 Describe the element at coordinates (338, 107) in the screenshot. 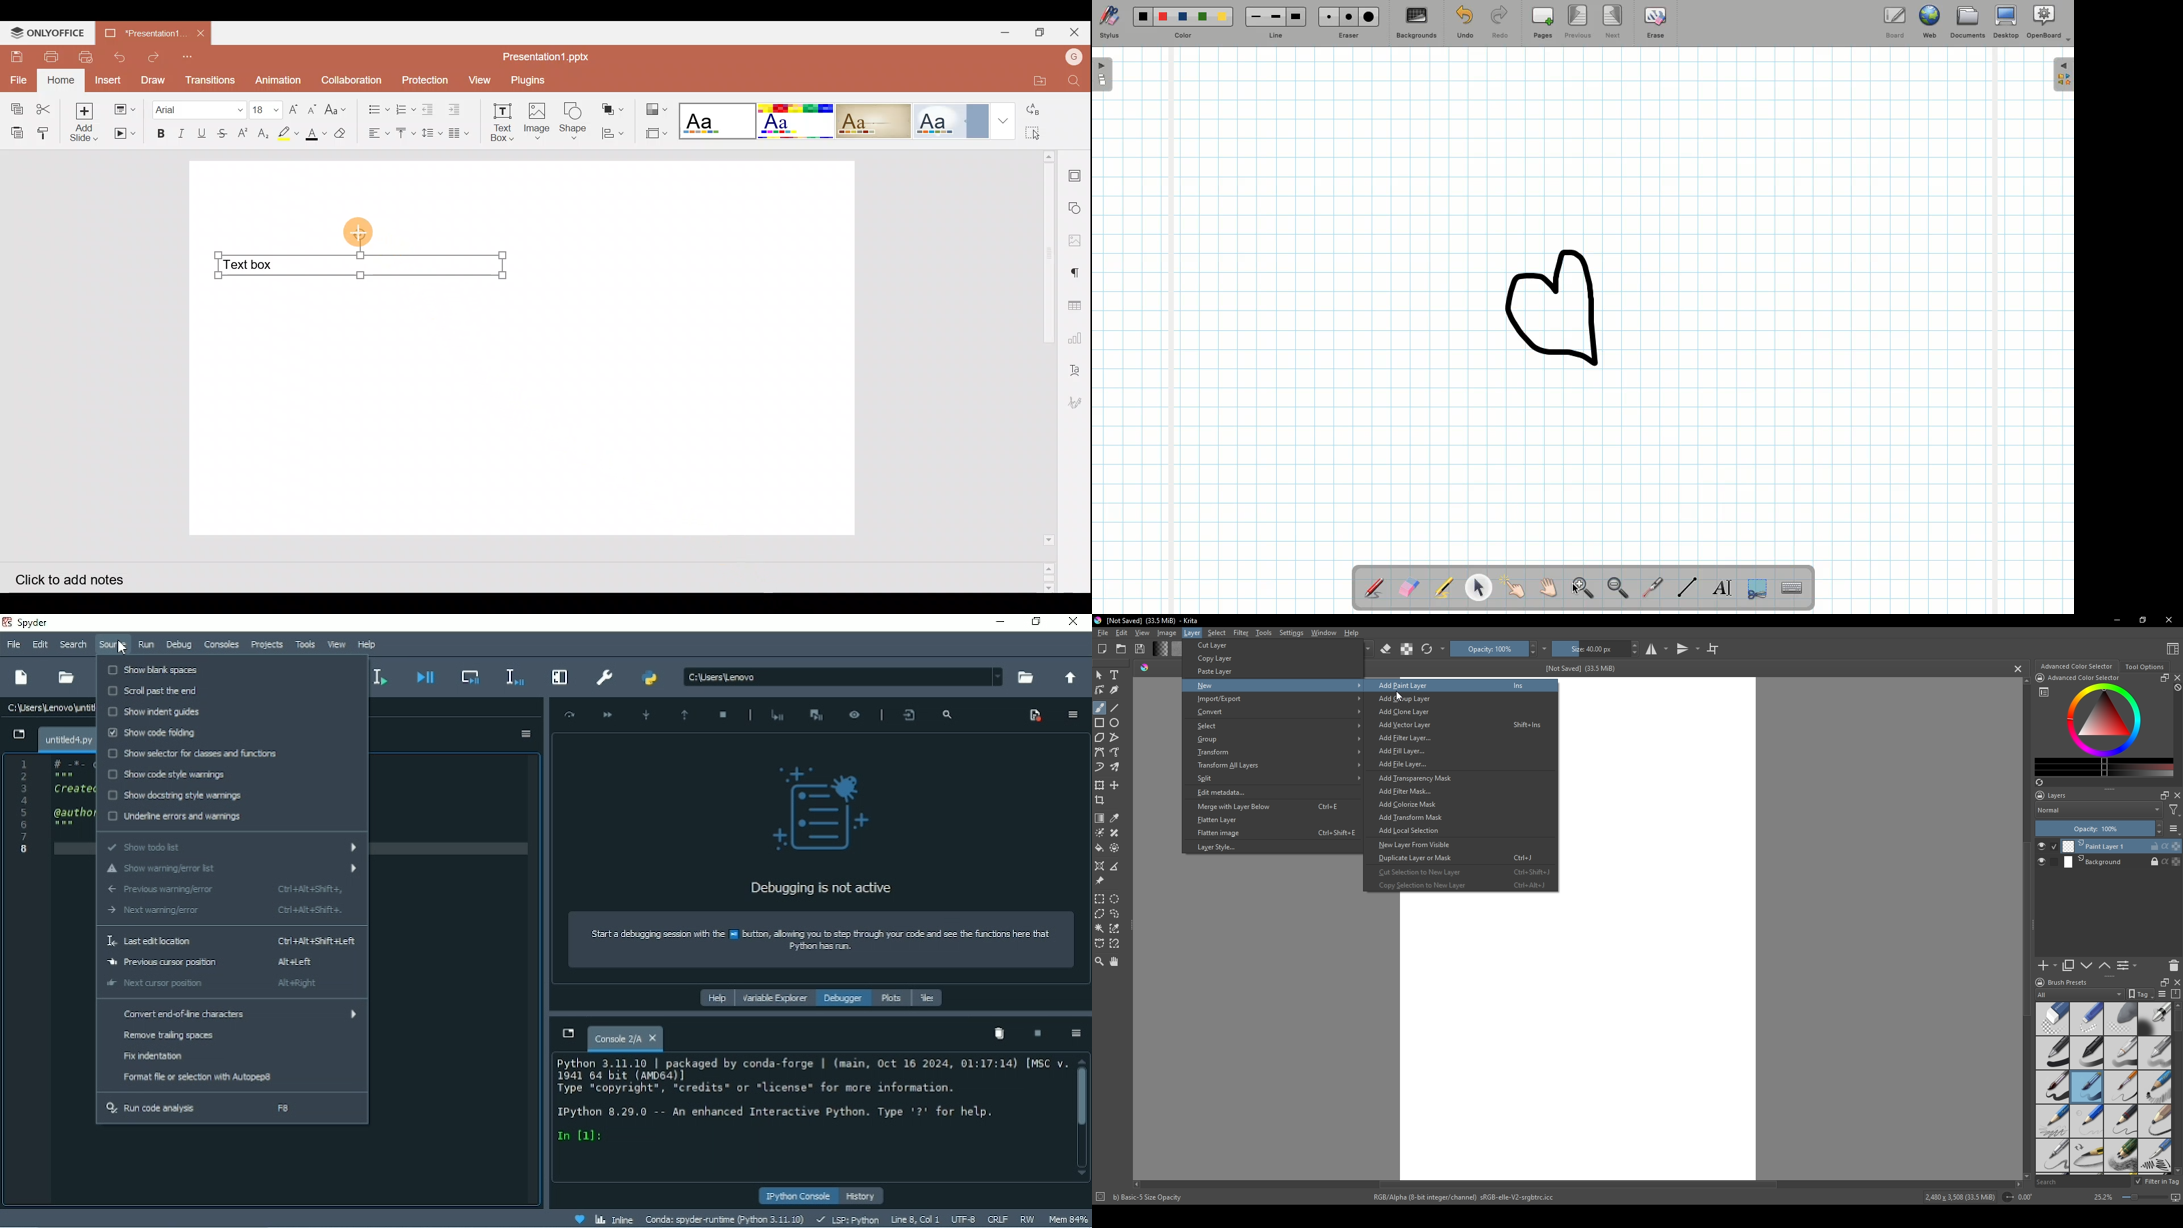

I see `Change case` at that location.